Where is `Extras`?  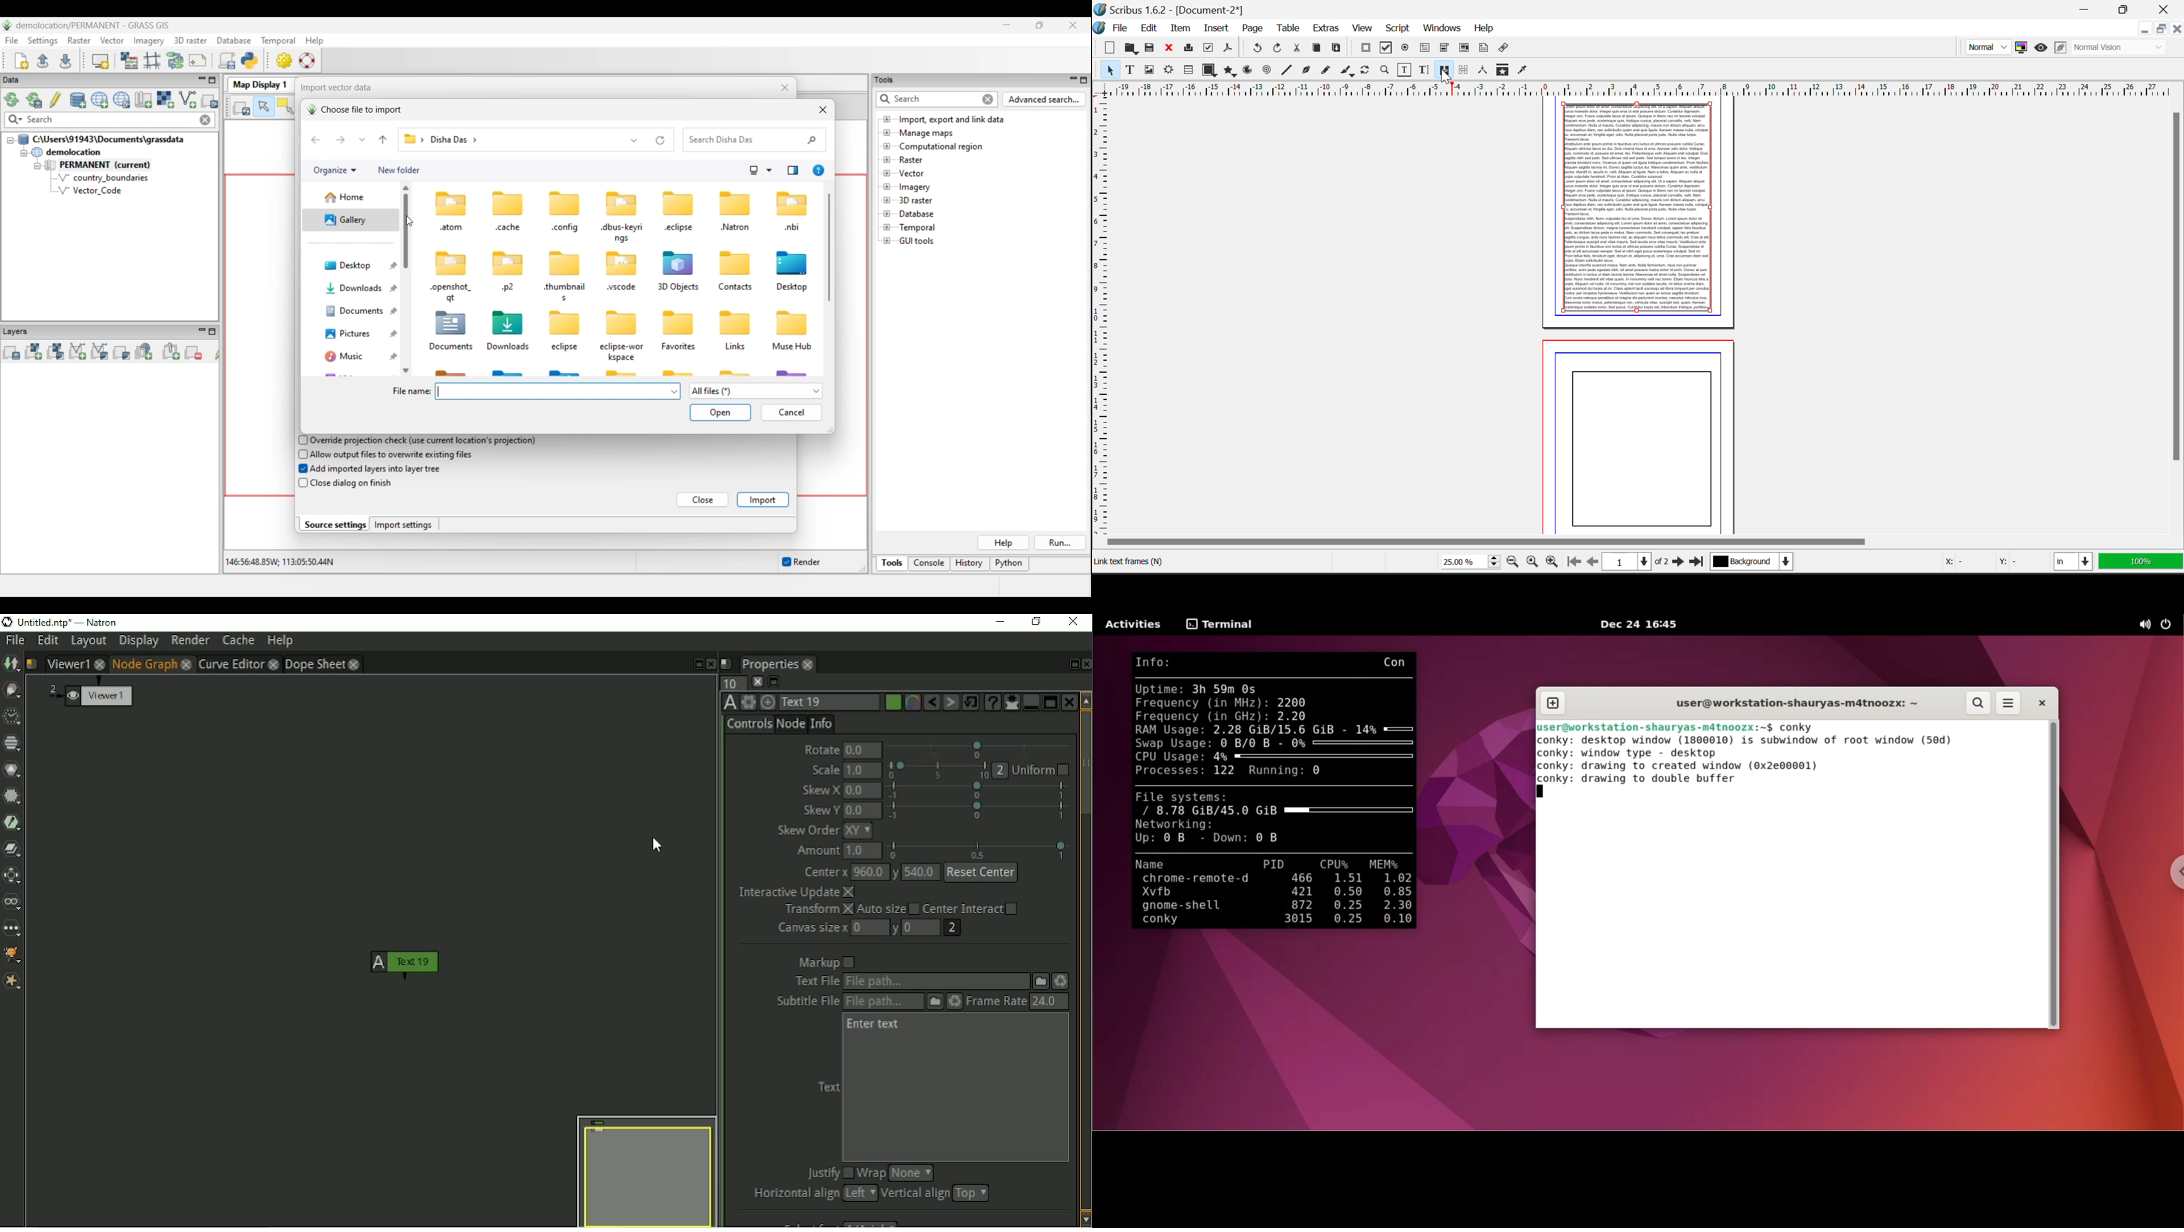
Extras is located at coordinates (1326, 30).